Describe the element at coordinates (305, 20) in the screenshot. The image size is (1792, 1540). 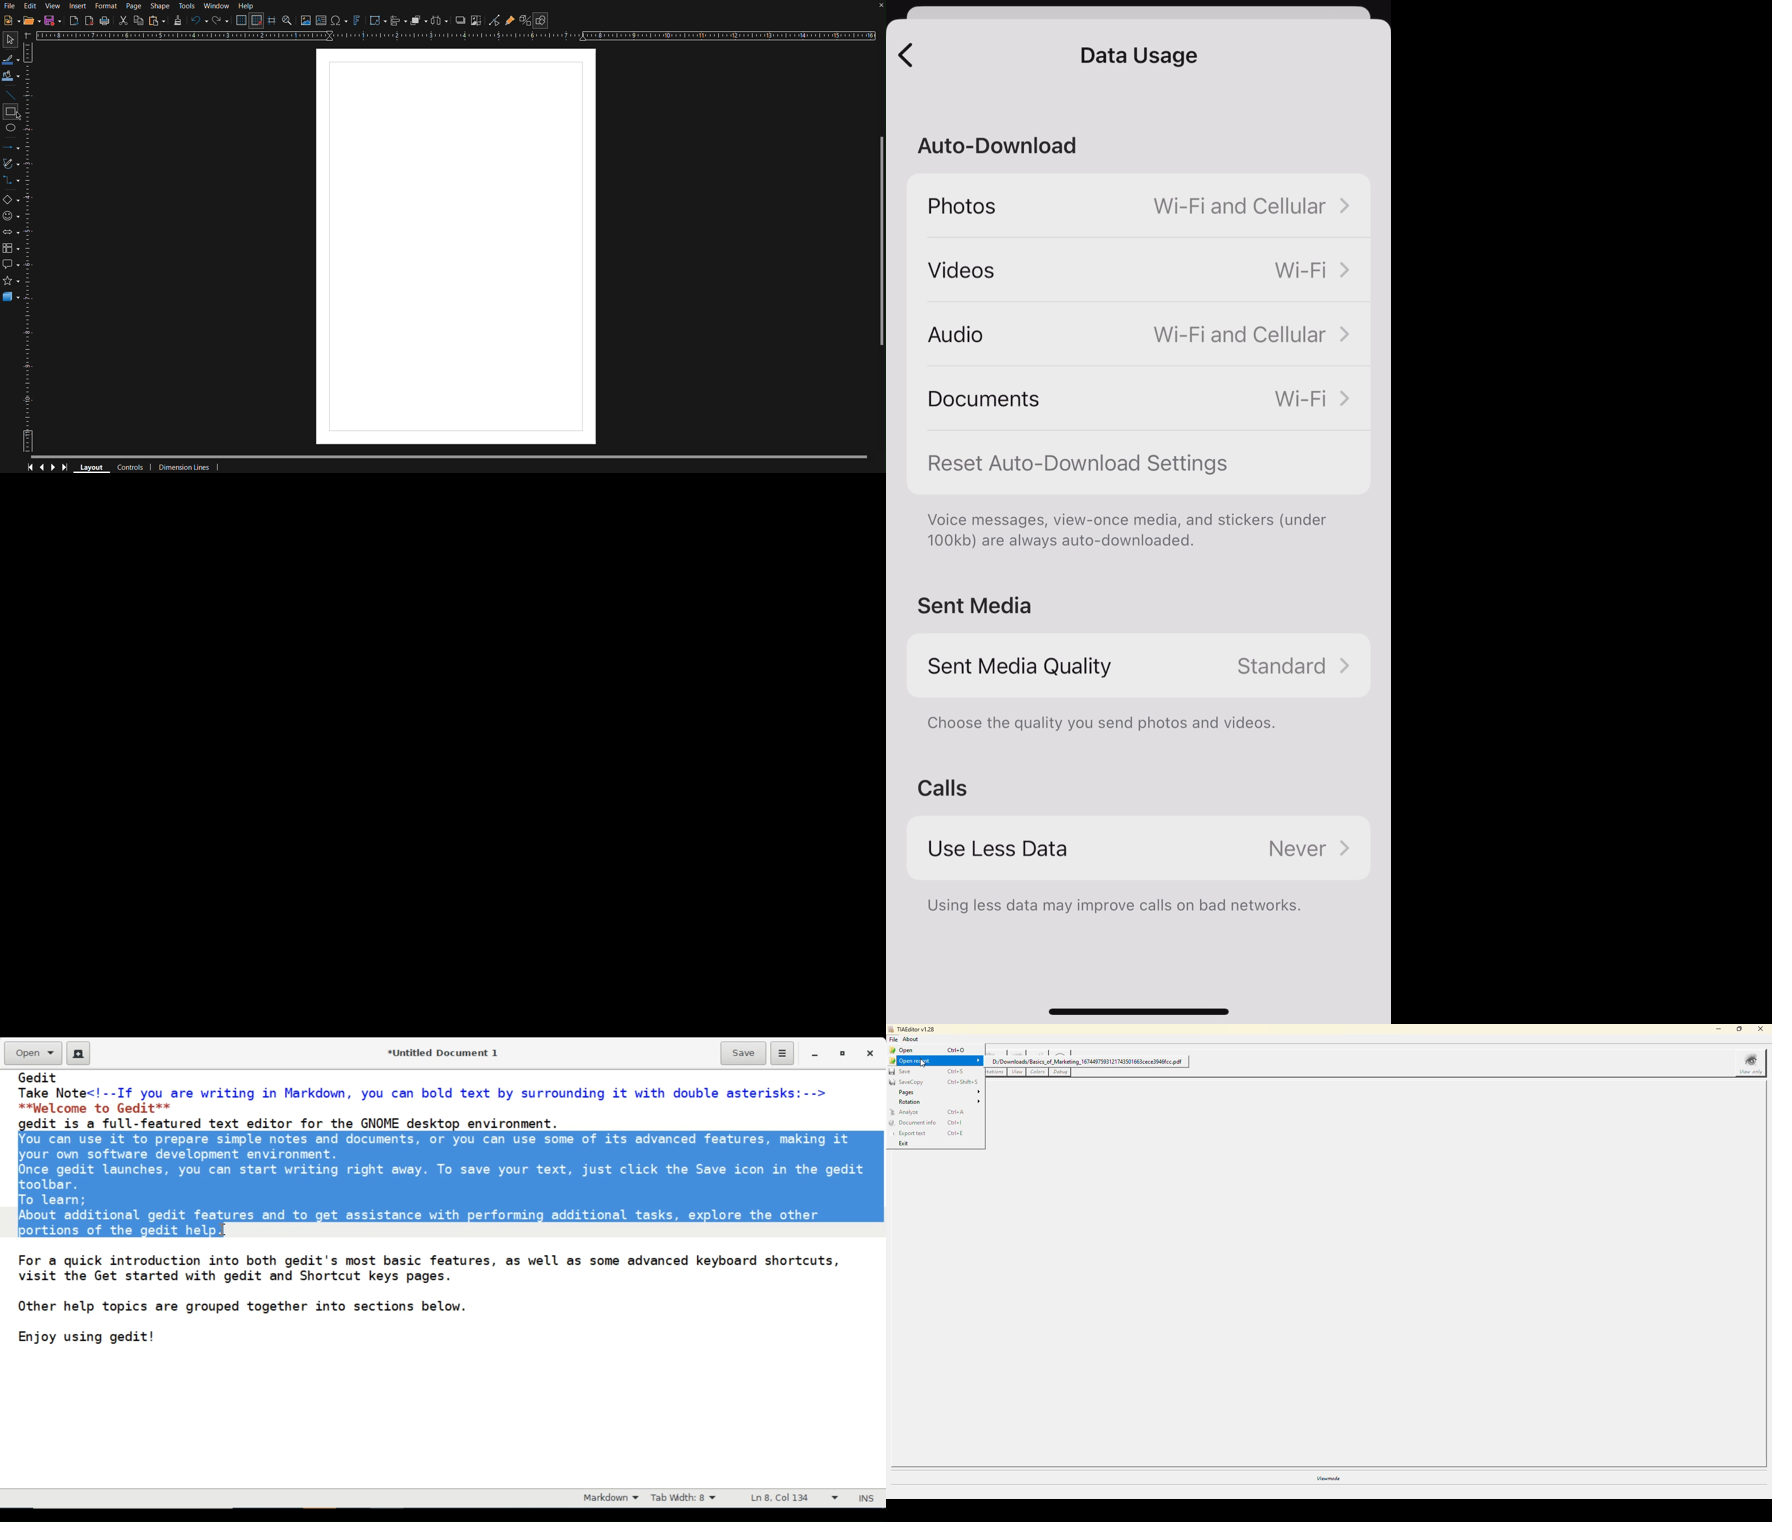
I see `Insert Image` at that location.